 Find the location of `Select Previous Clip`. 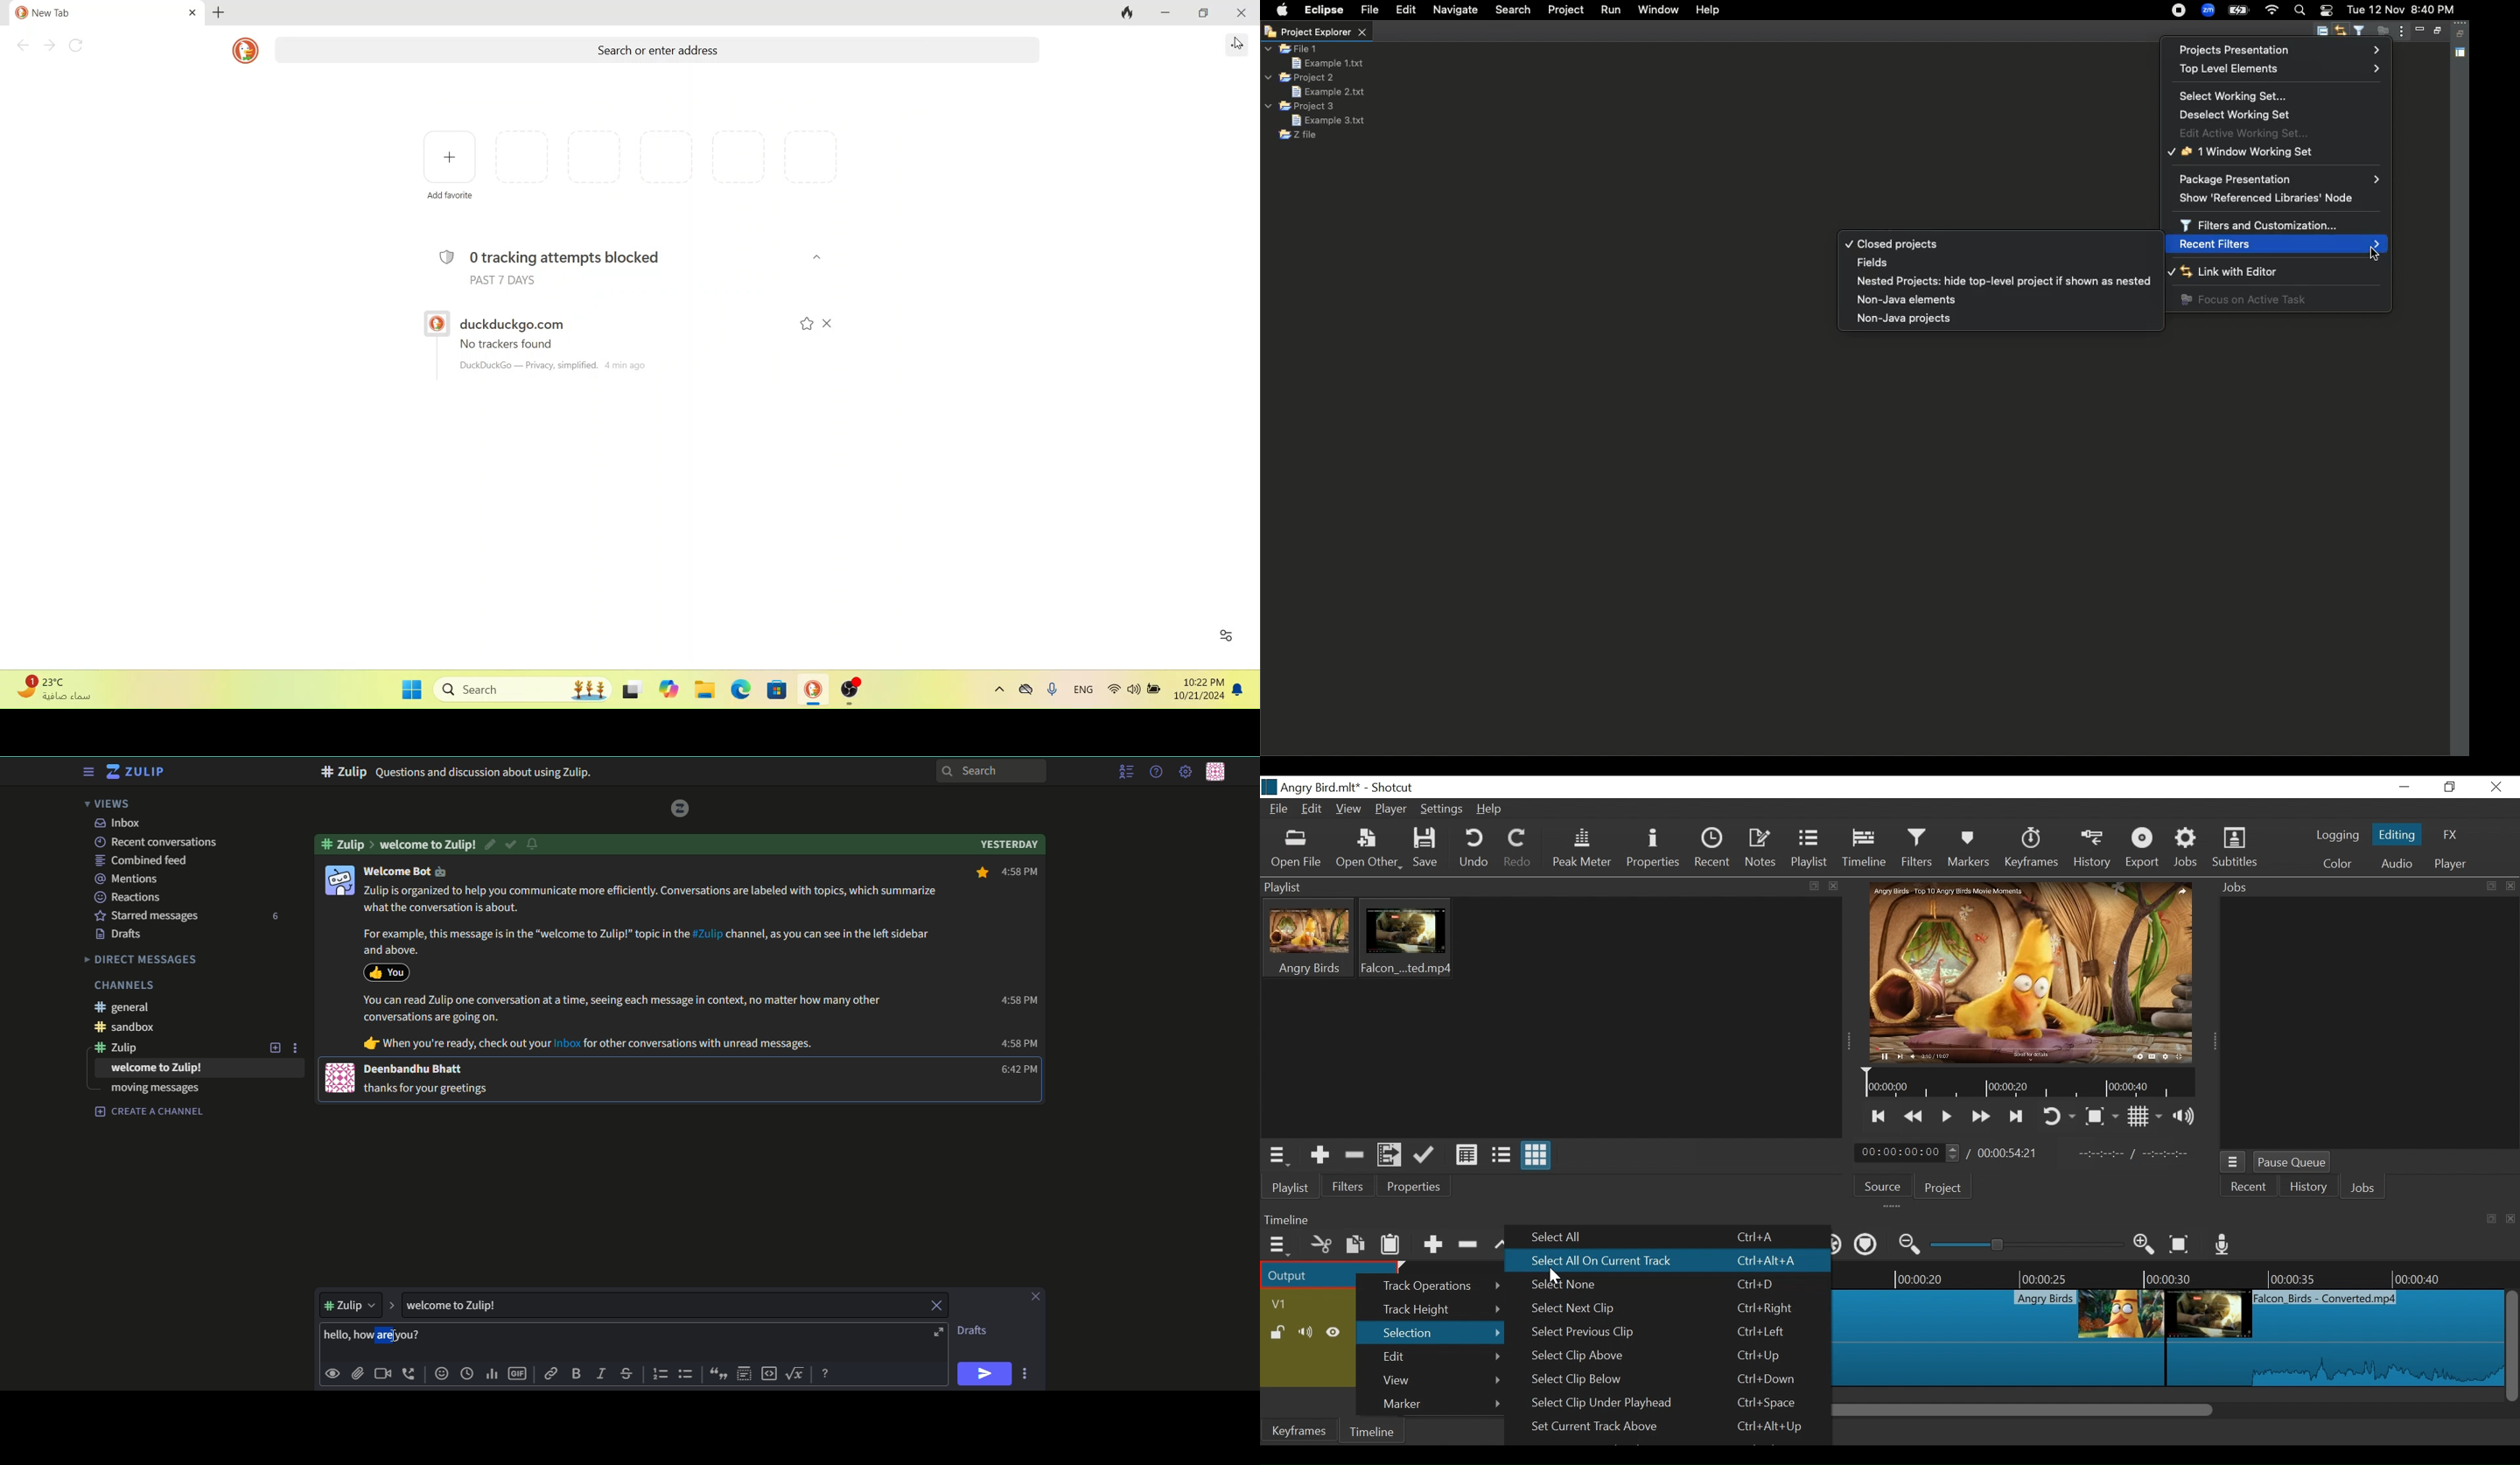

Select Previous Clip is located at coordinates (1676, 1332).